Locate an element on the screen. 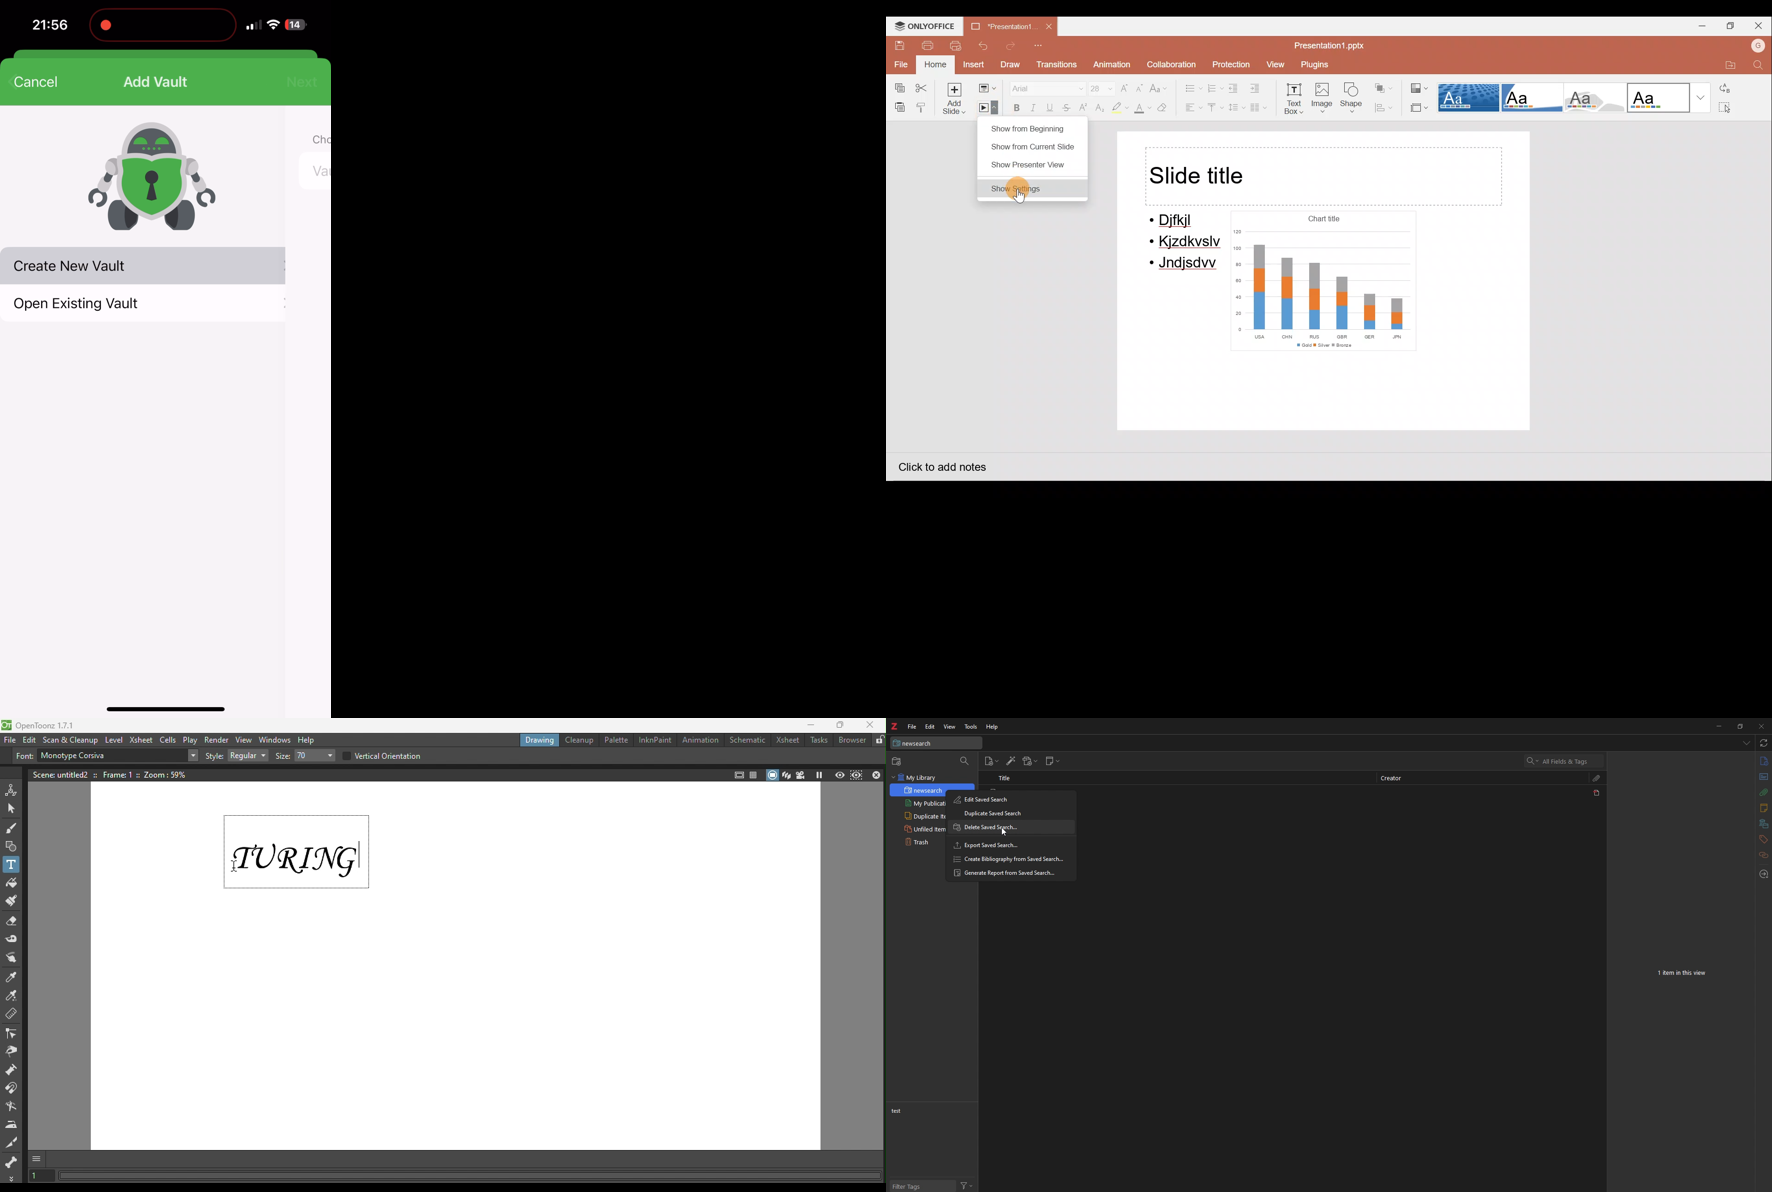 This screenshot has height=1204, width=1792. Maximize is located at coordinates (1730, 24).